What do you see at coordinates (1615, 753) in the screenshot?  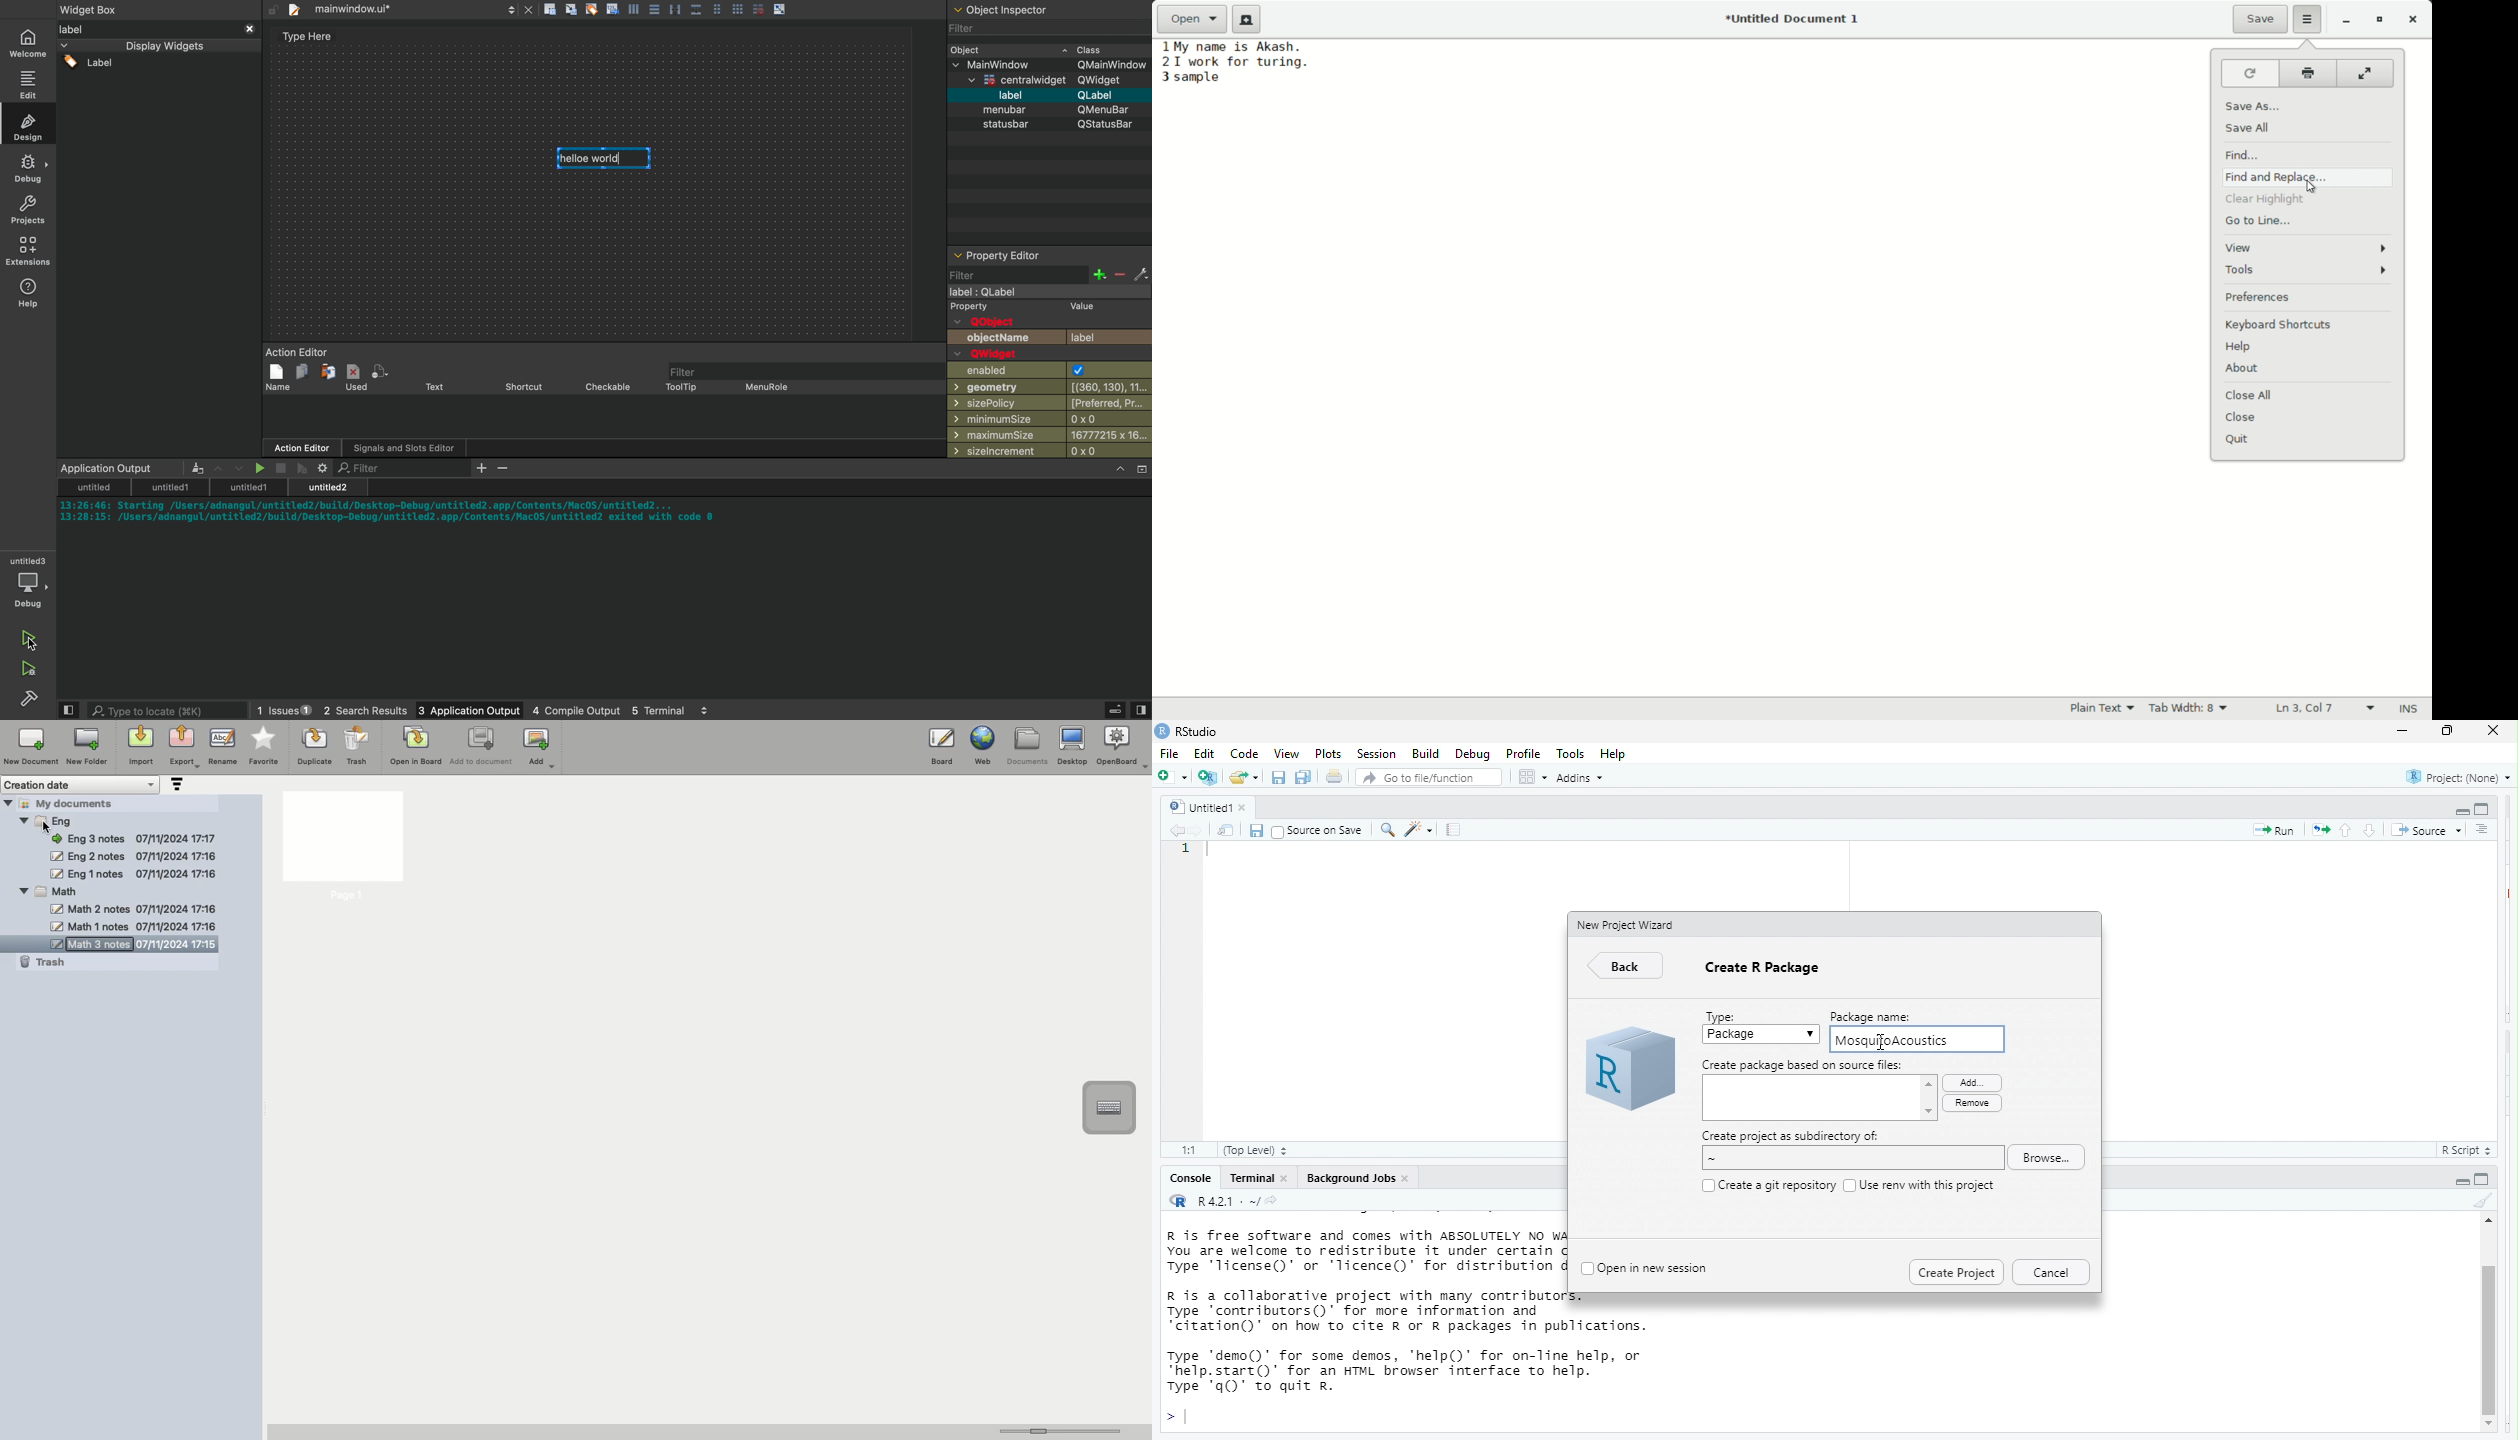 I see `Help` at bounding box center [1615, 753].